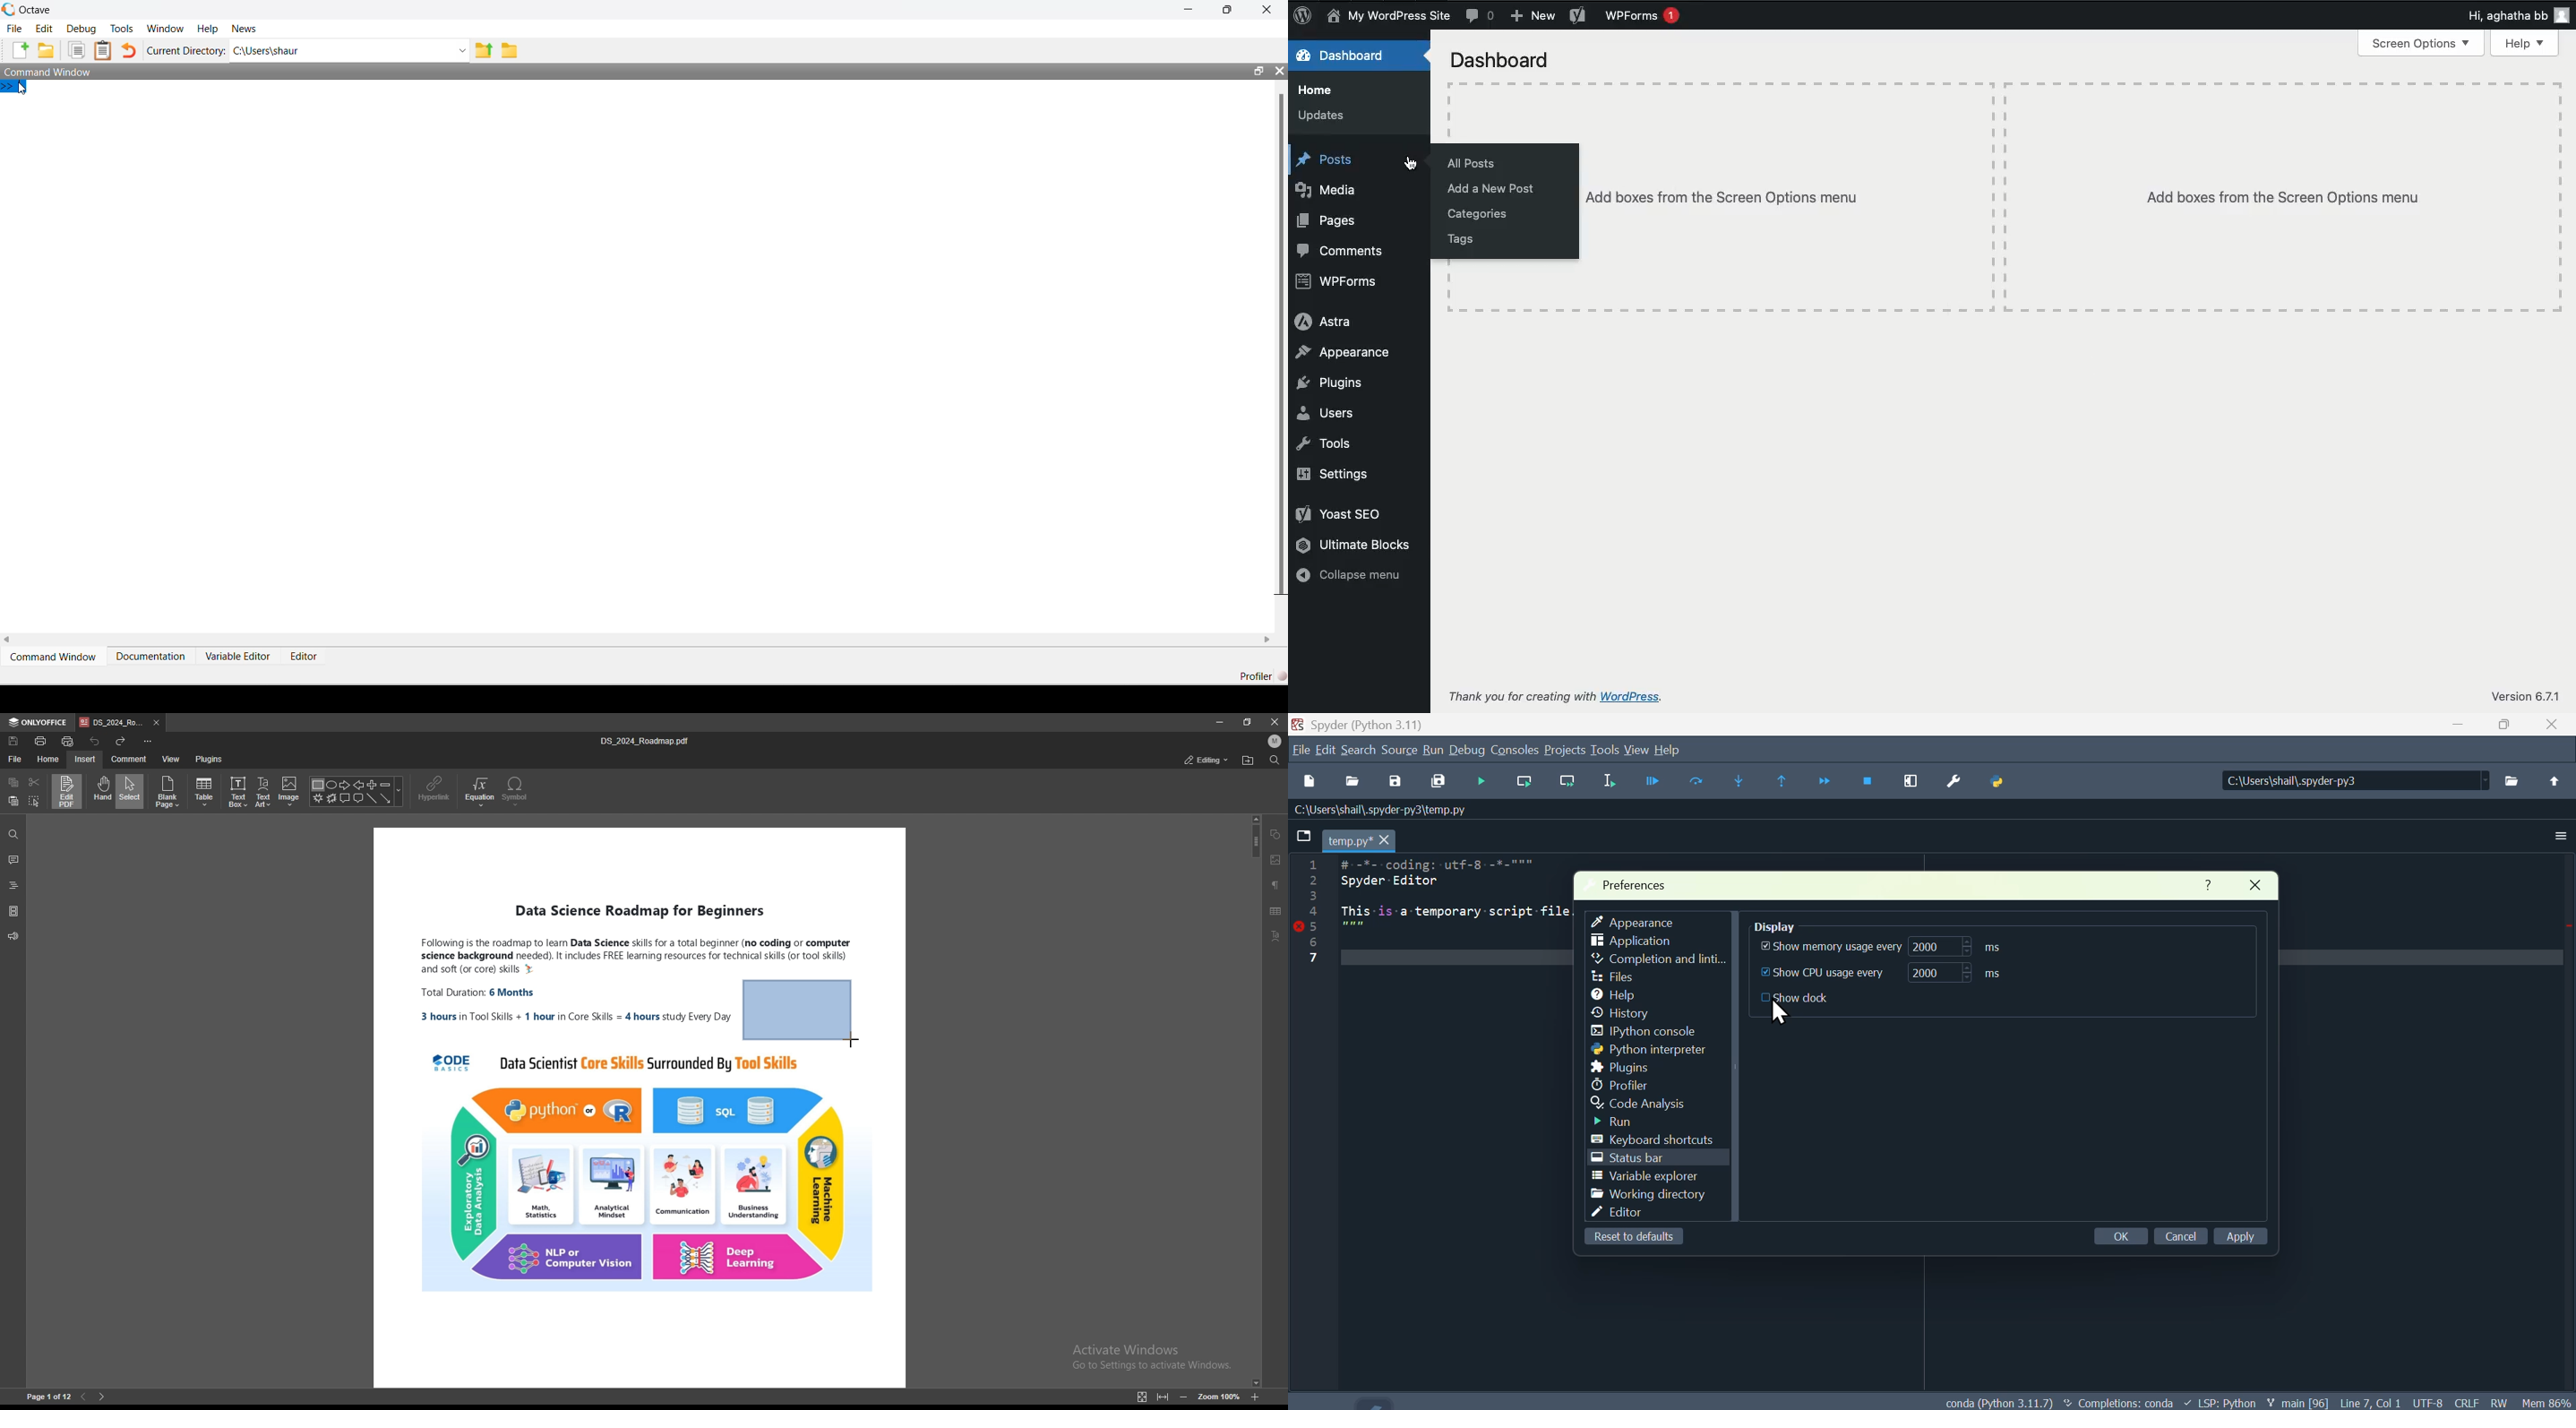 This screenshot has width=2576, height=1428. What do you see at coordinates (1629, 1123) in the screenshot?
I see `Run` at bounding box center [1629, 1123].